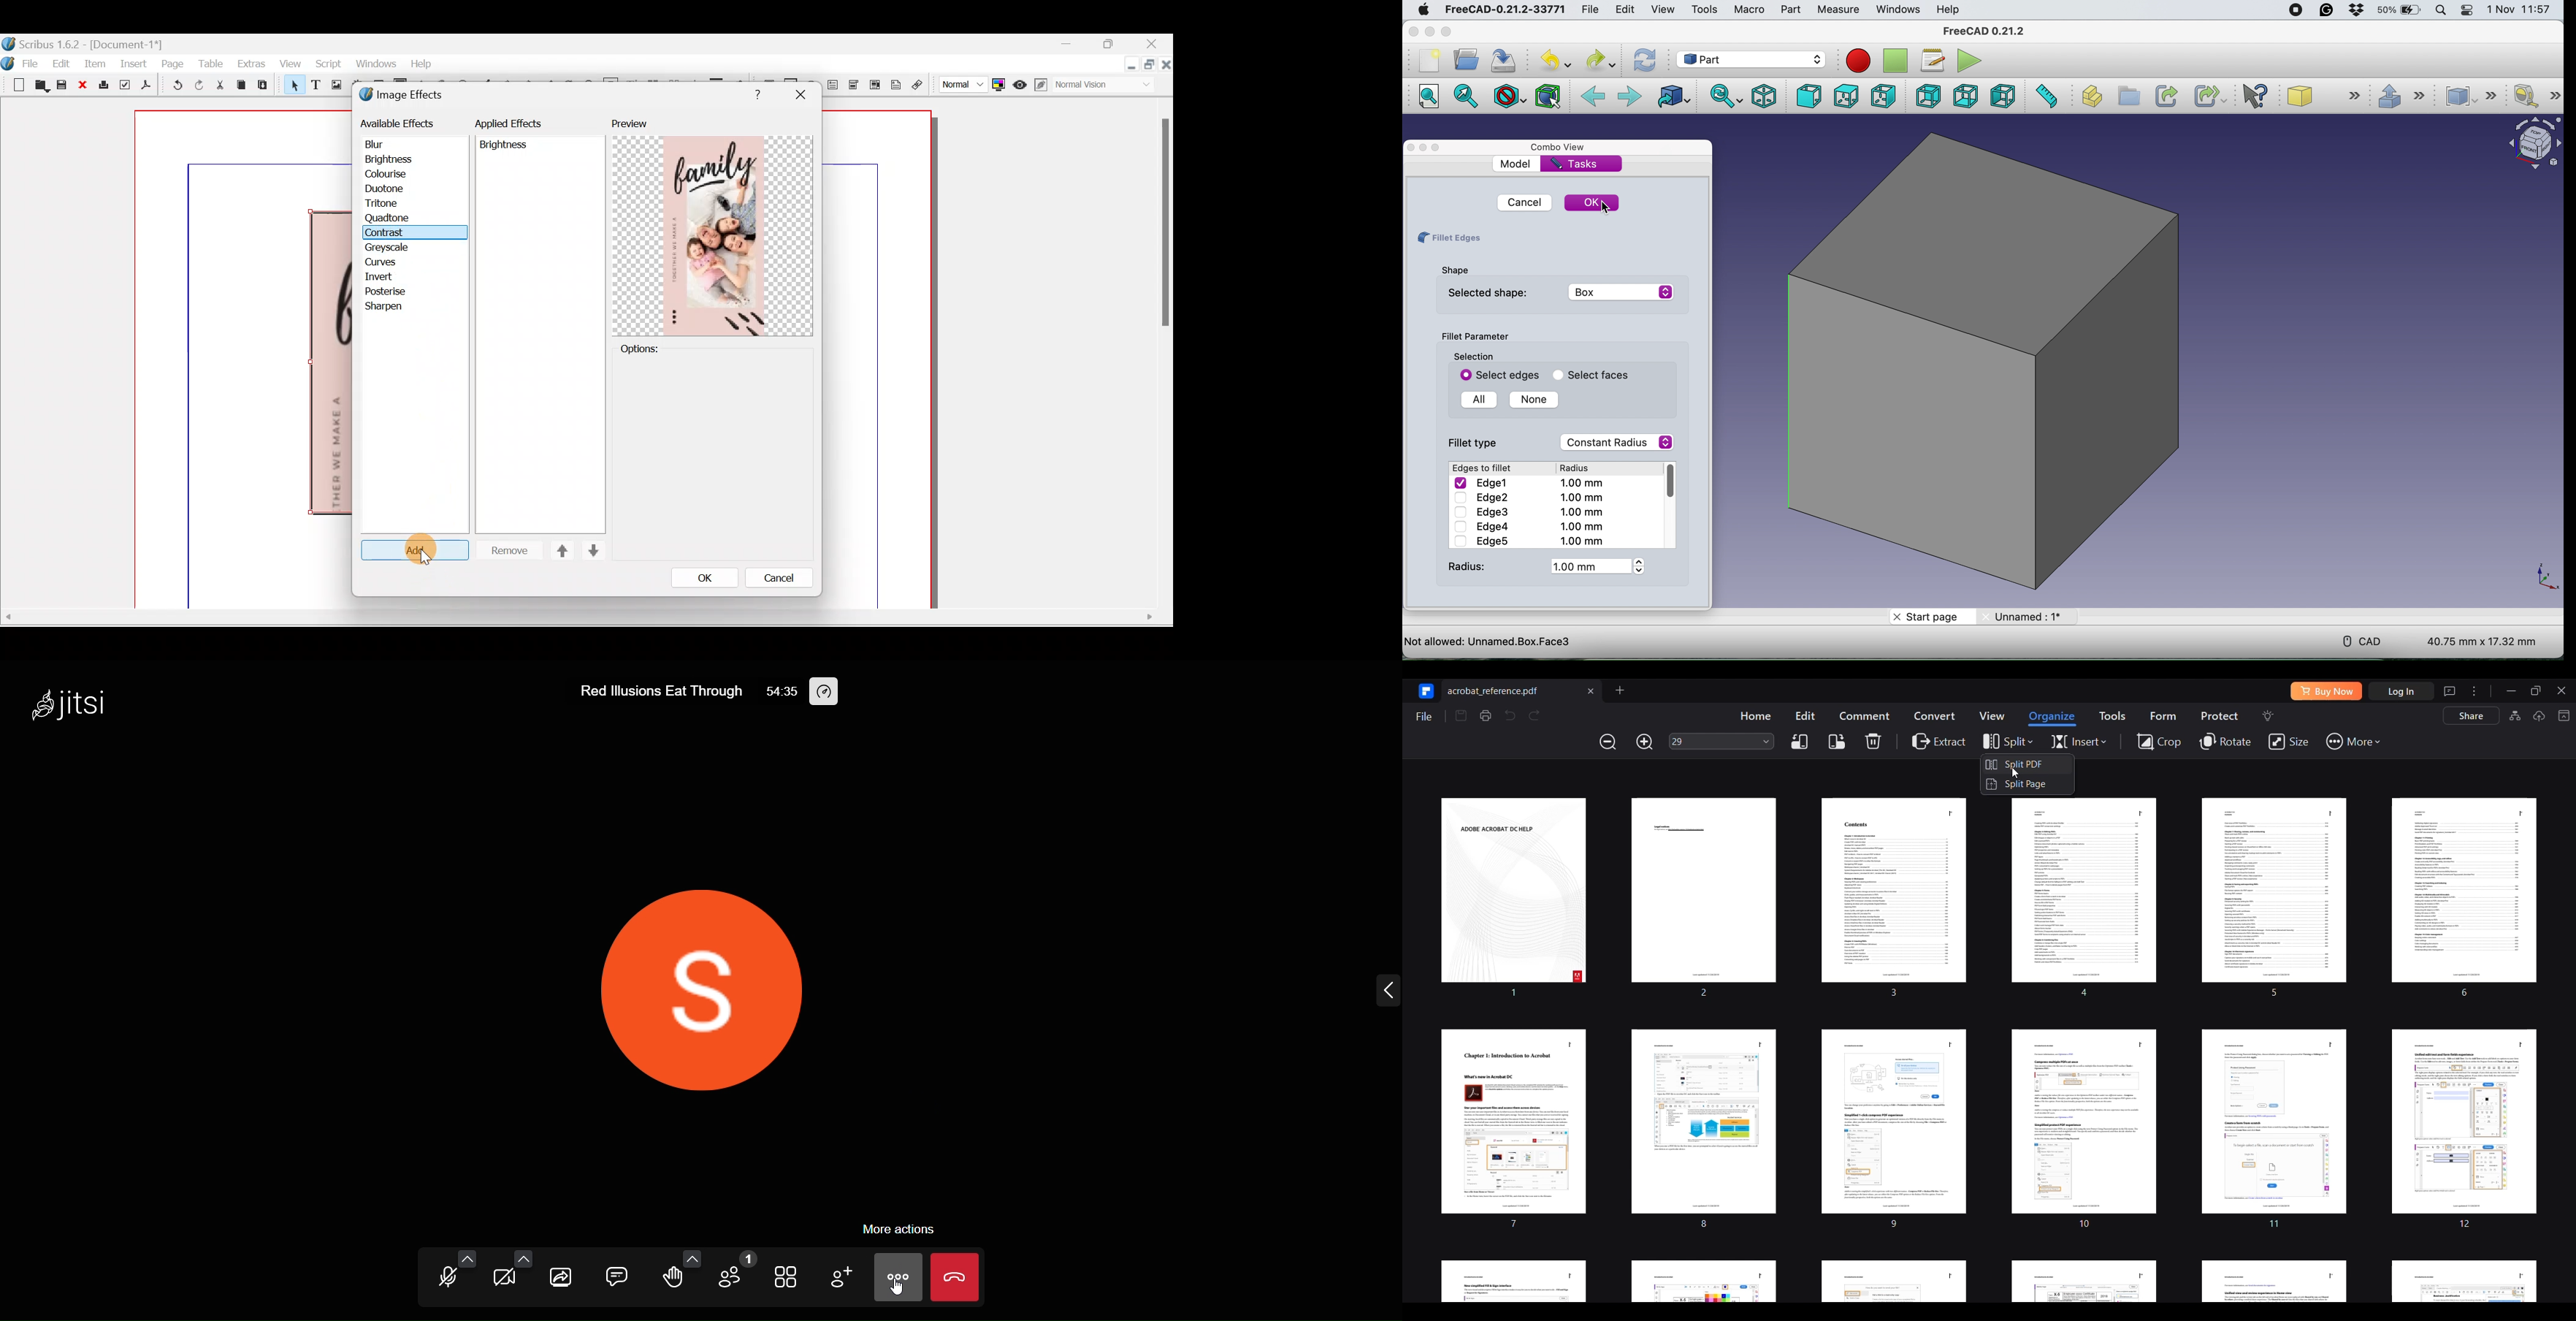 The width and height of the screenshot is (2576, 1344). Describe the element at coordinates (9, 62) in the screenshot. I see `Logo` at that location.